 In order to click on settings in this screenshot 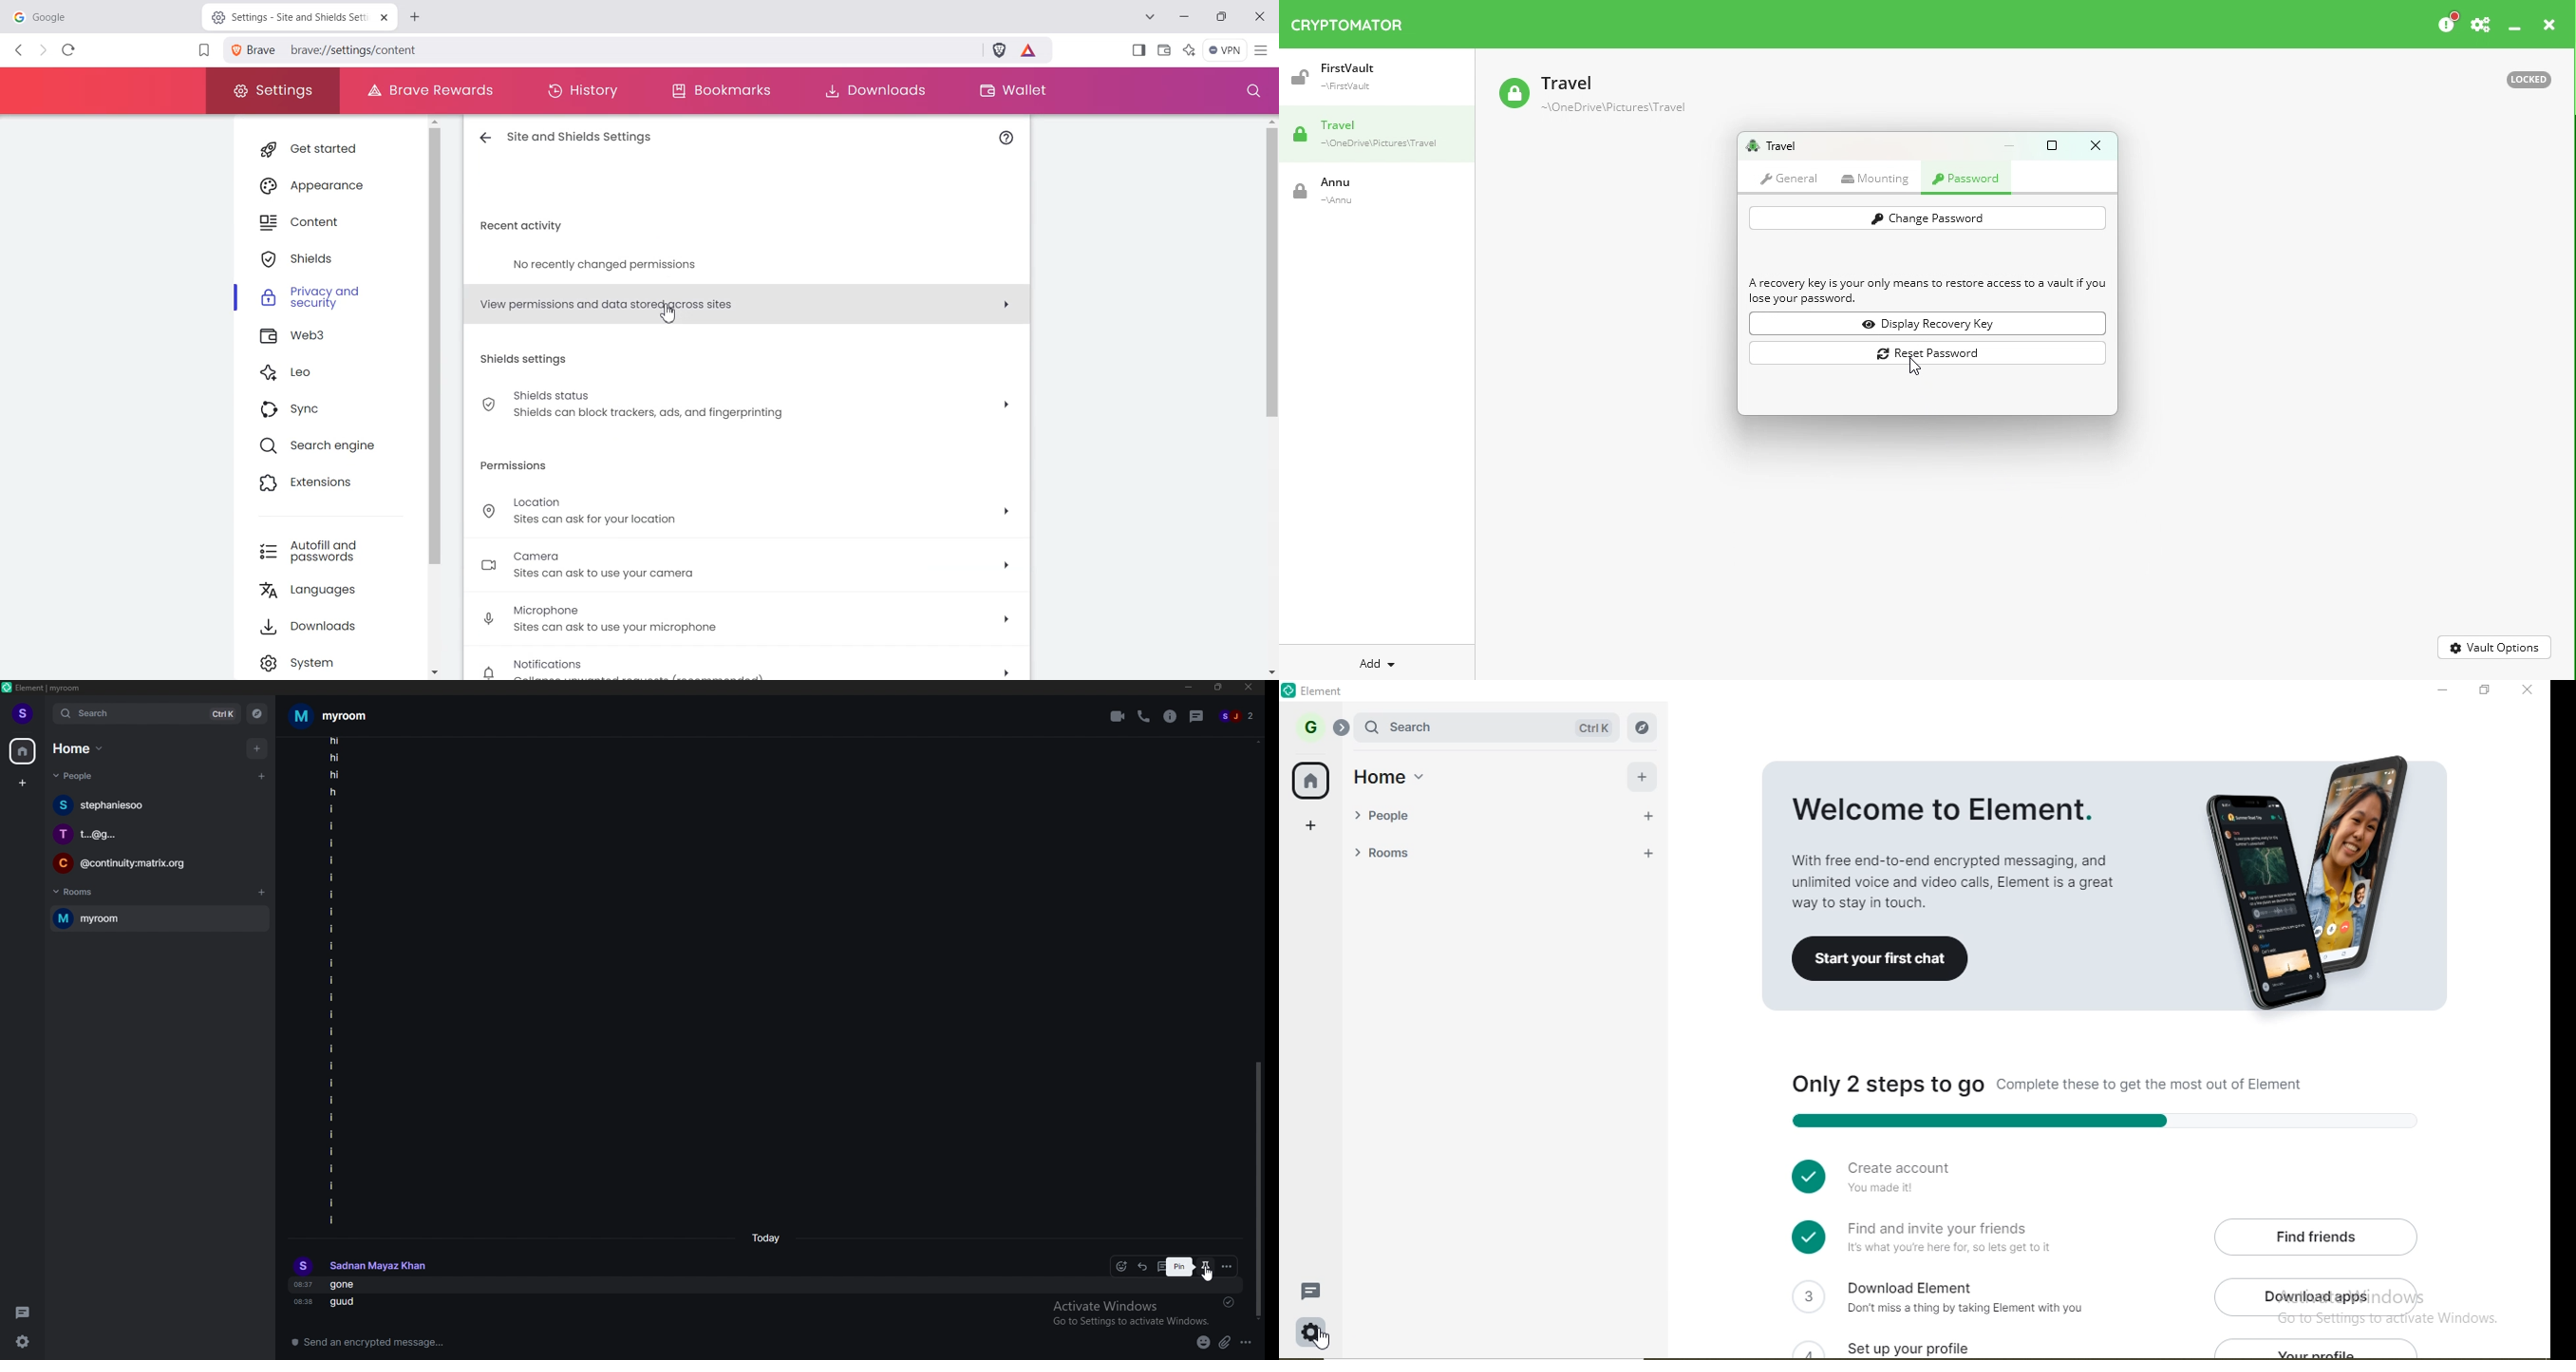, I will do `click(1313, 1329)`.